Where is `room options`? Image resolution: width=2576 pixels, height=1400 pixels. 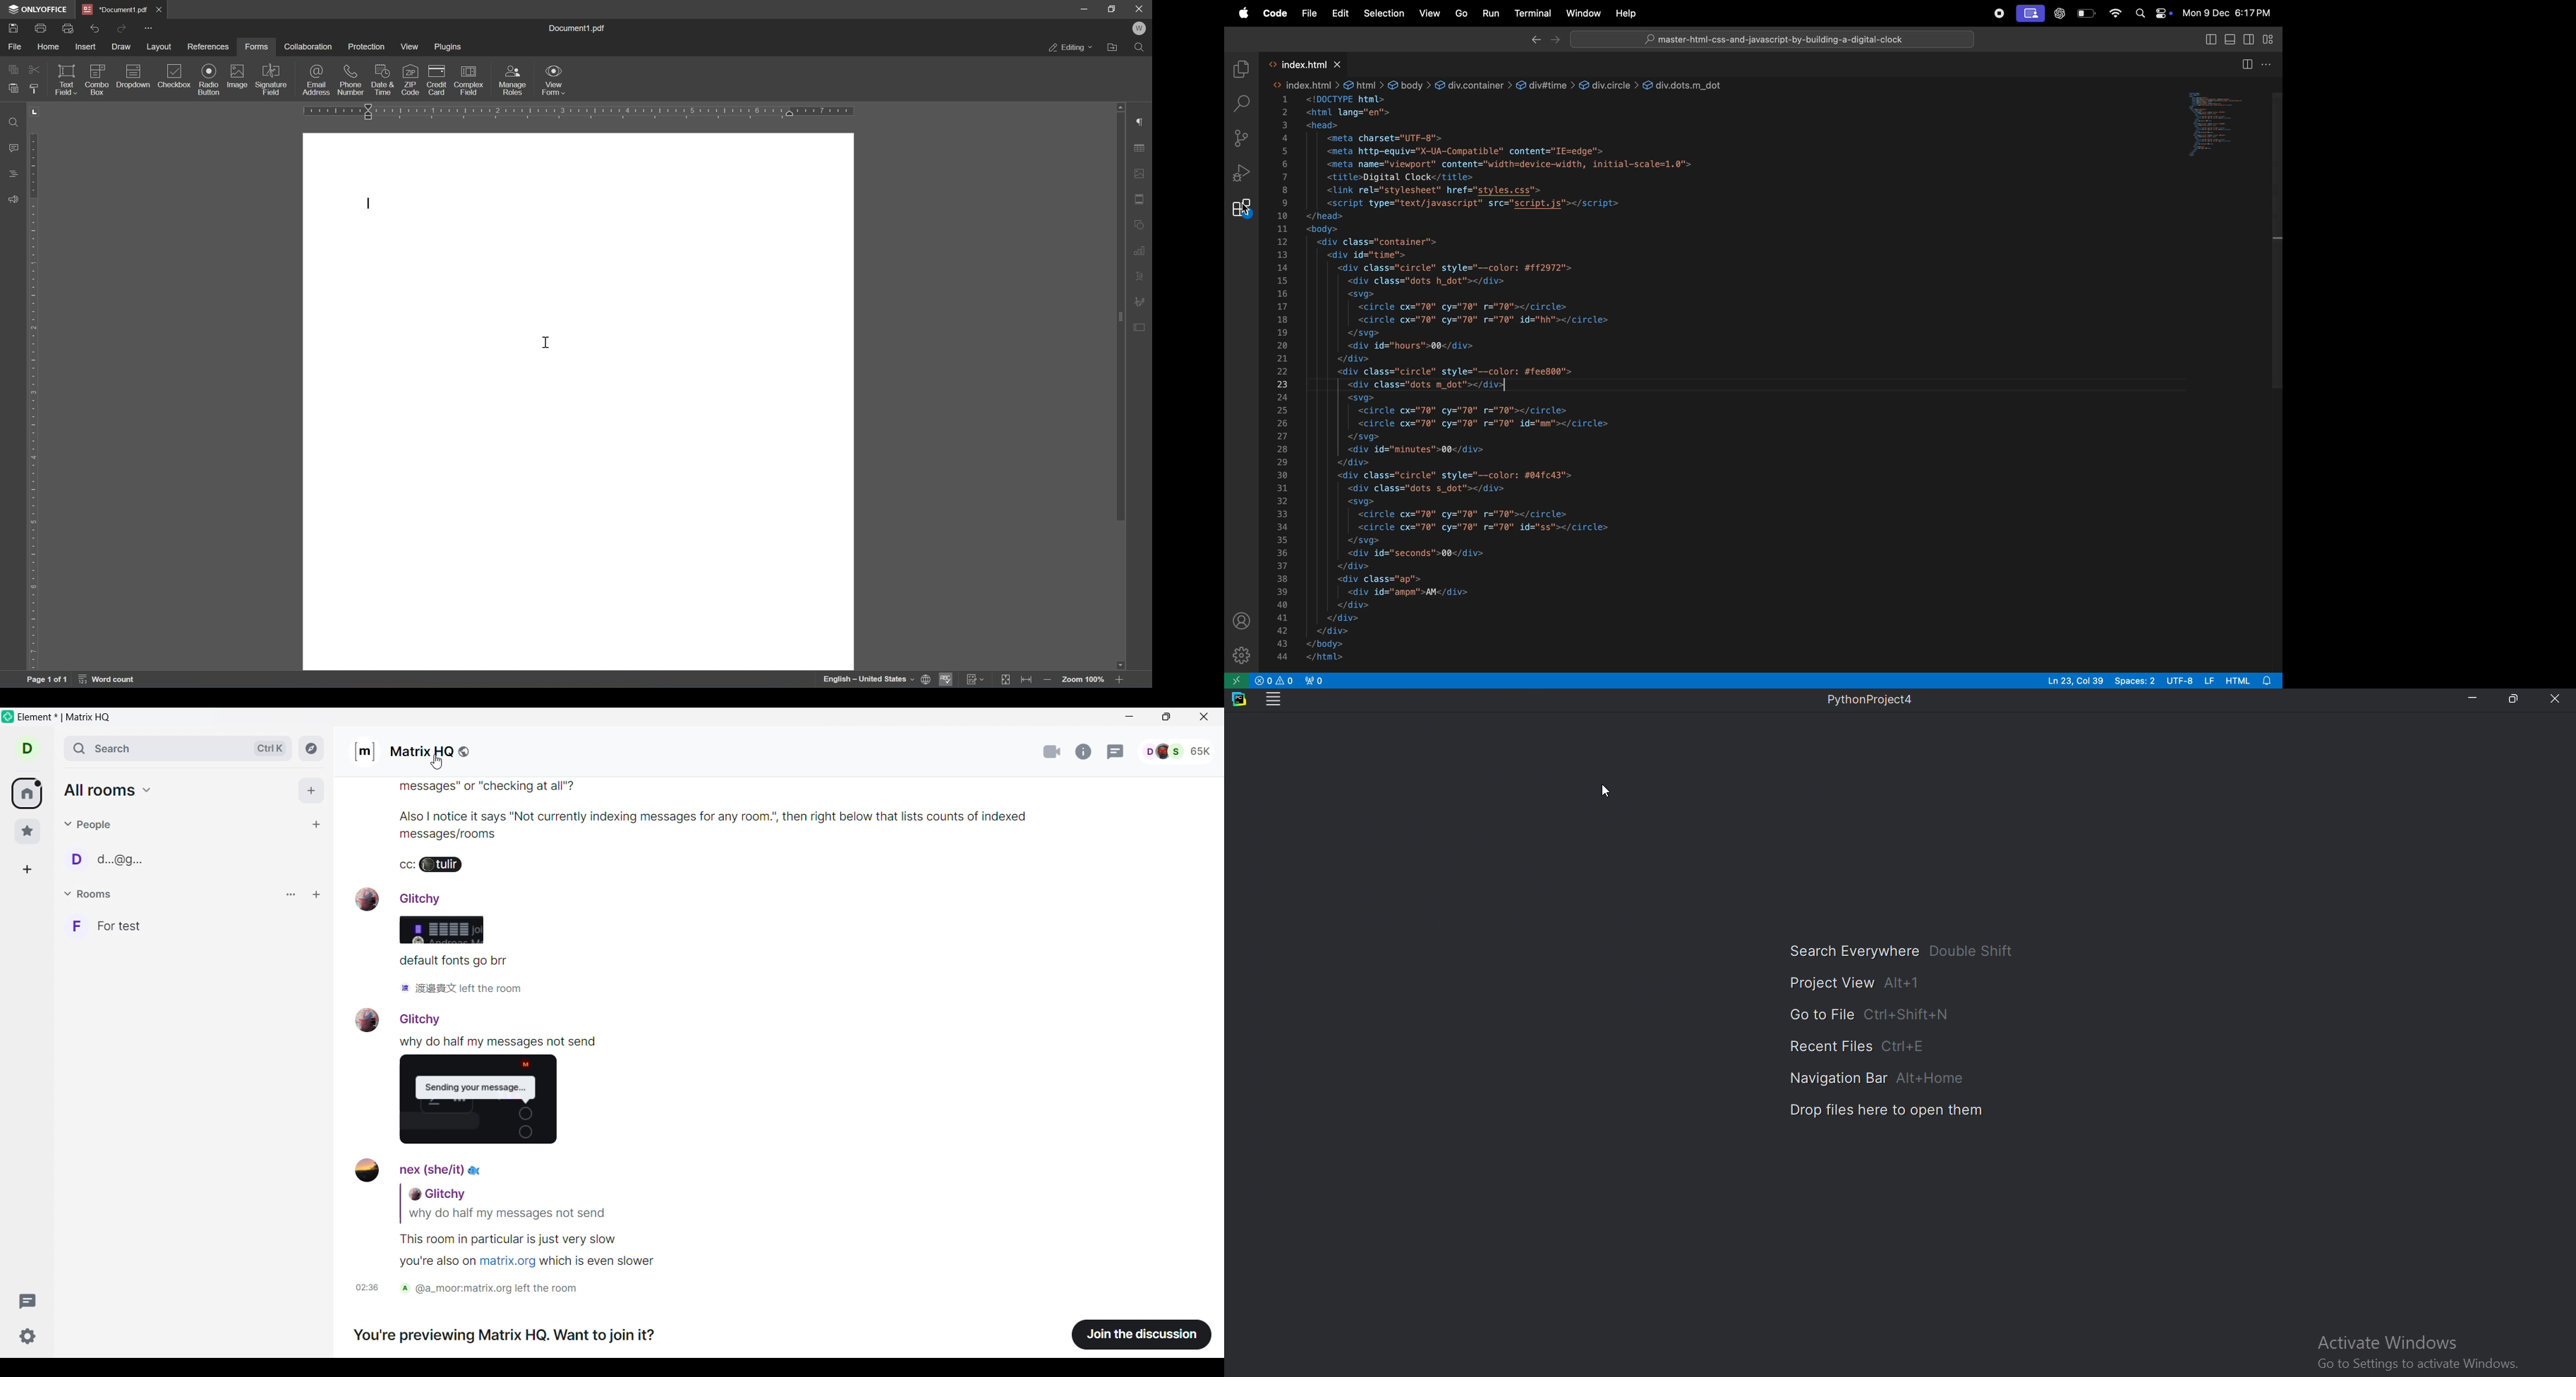
room options is located at coordinates (316, 895).